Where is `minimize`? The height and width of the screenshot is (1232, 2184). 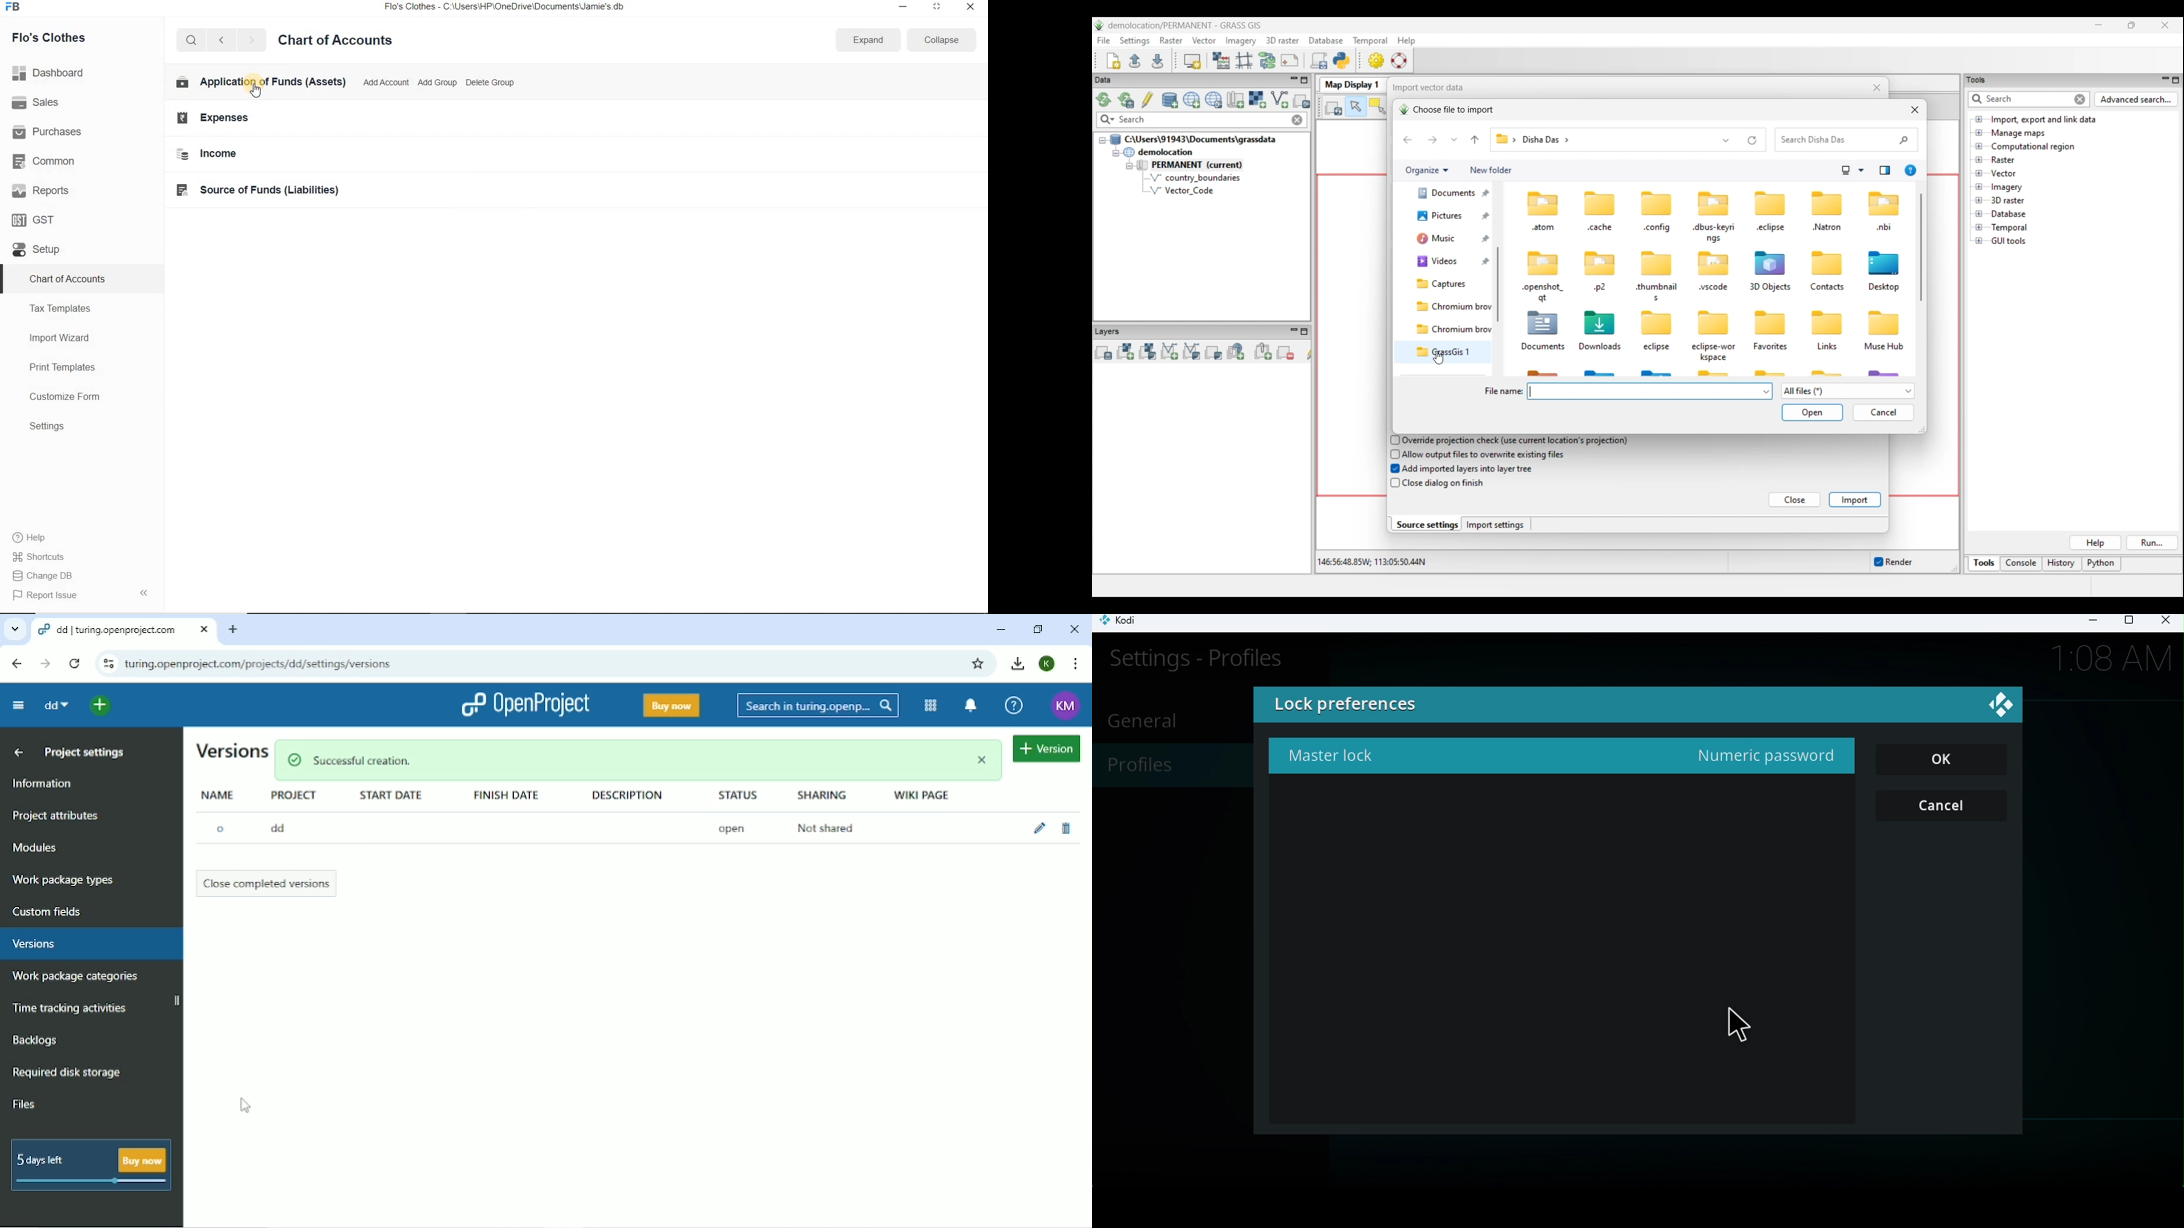
minimize is located at coordinates (902, 6).